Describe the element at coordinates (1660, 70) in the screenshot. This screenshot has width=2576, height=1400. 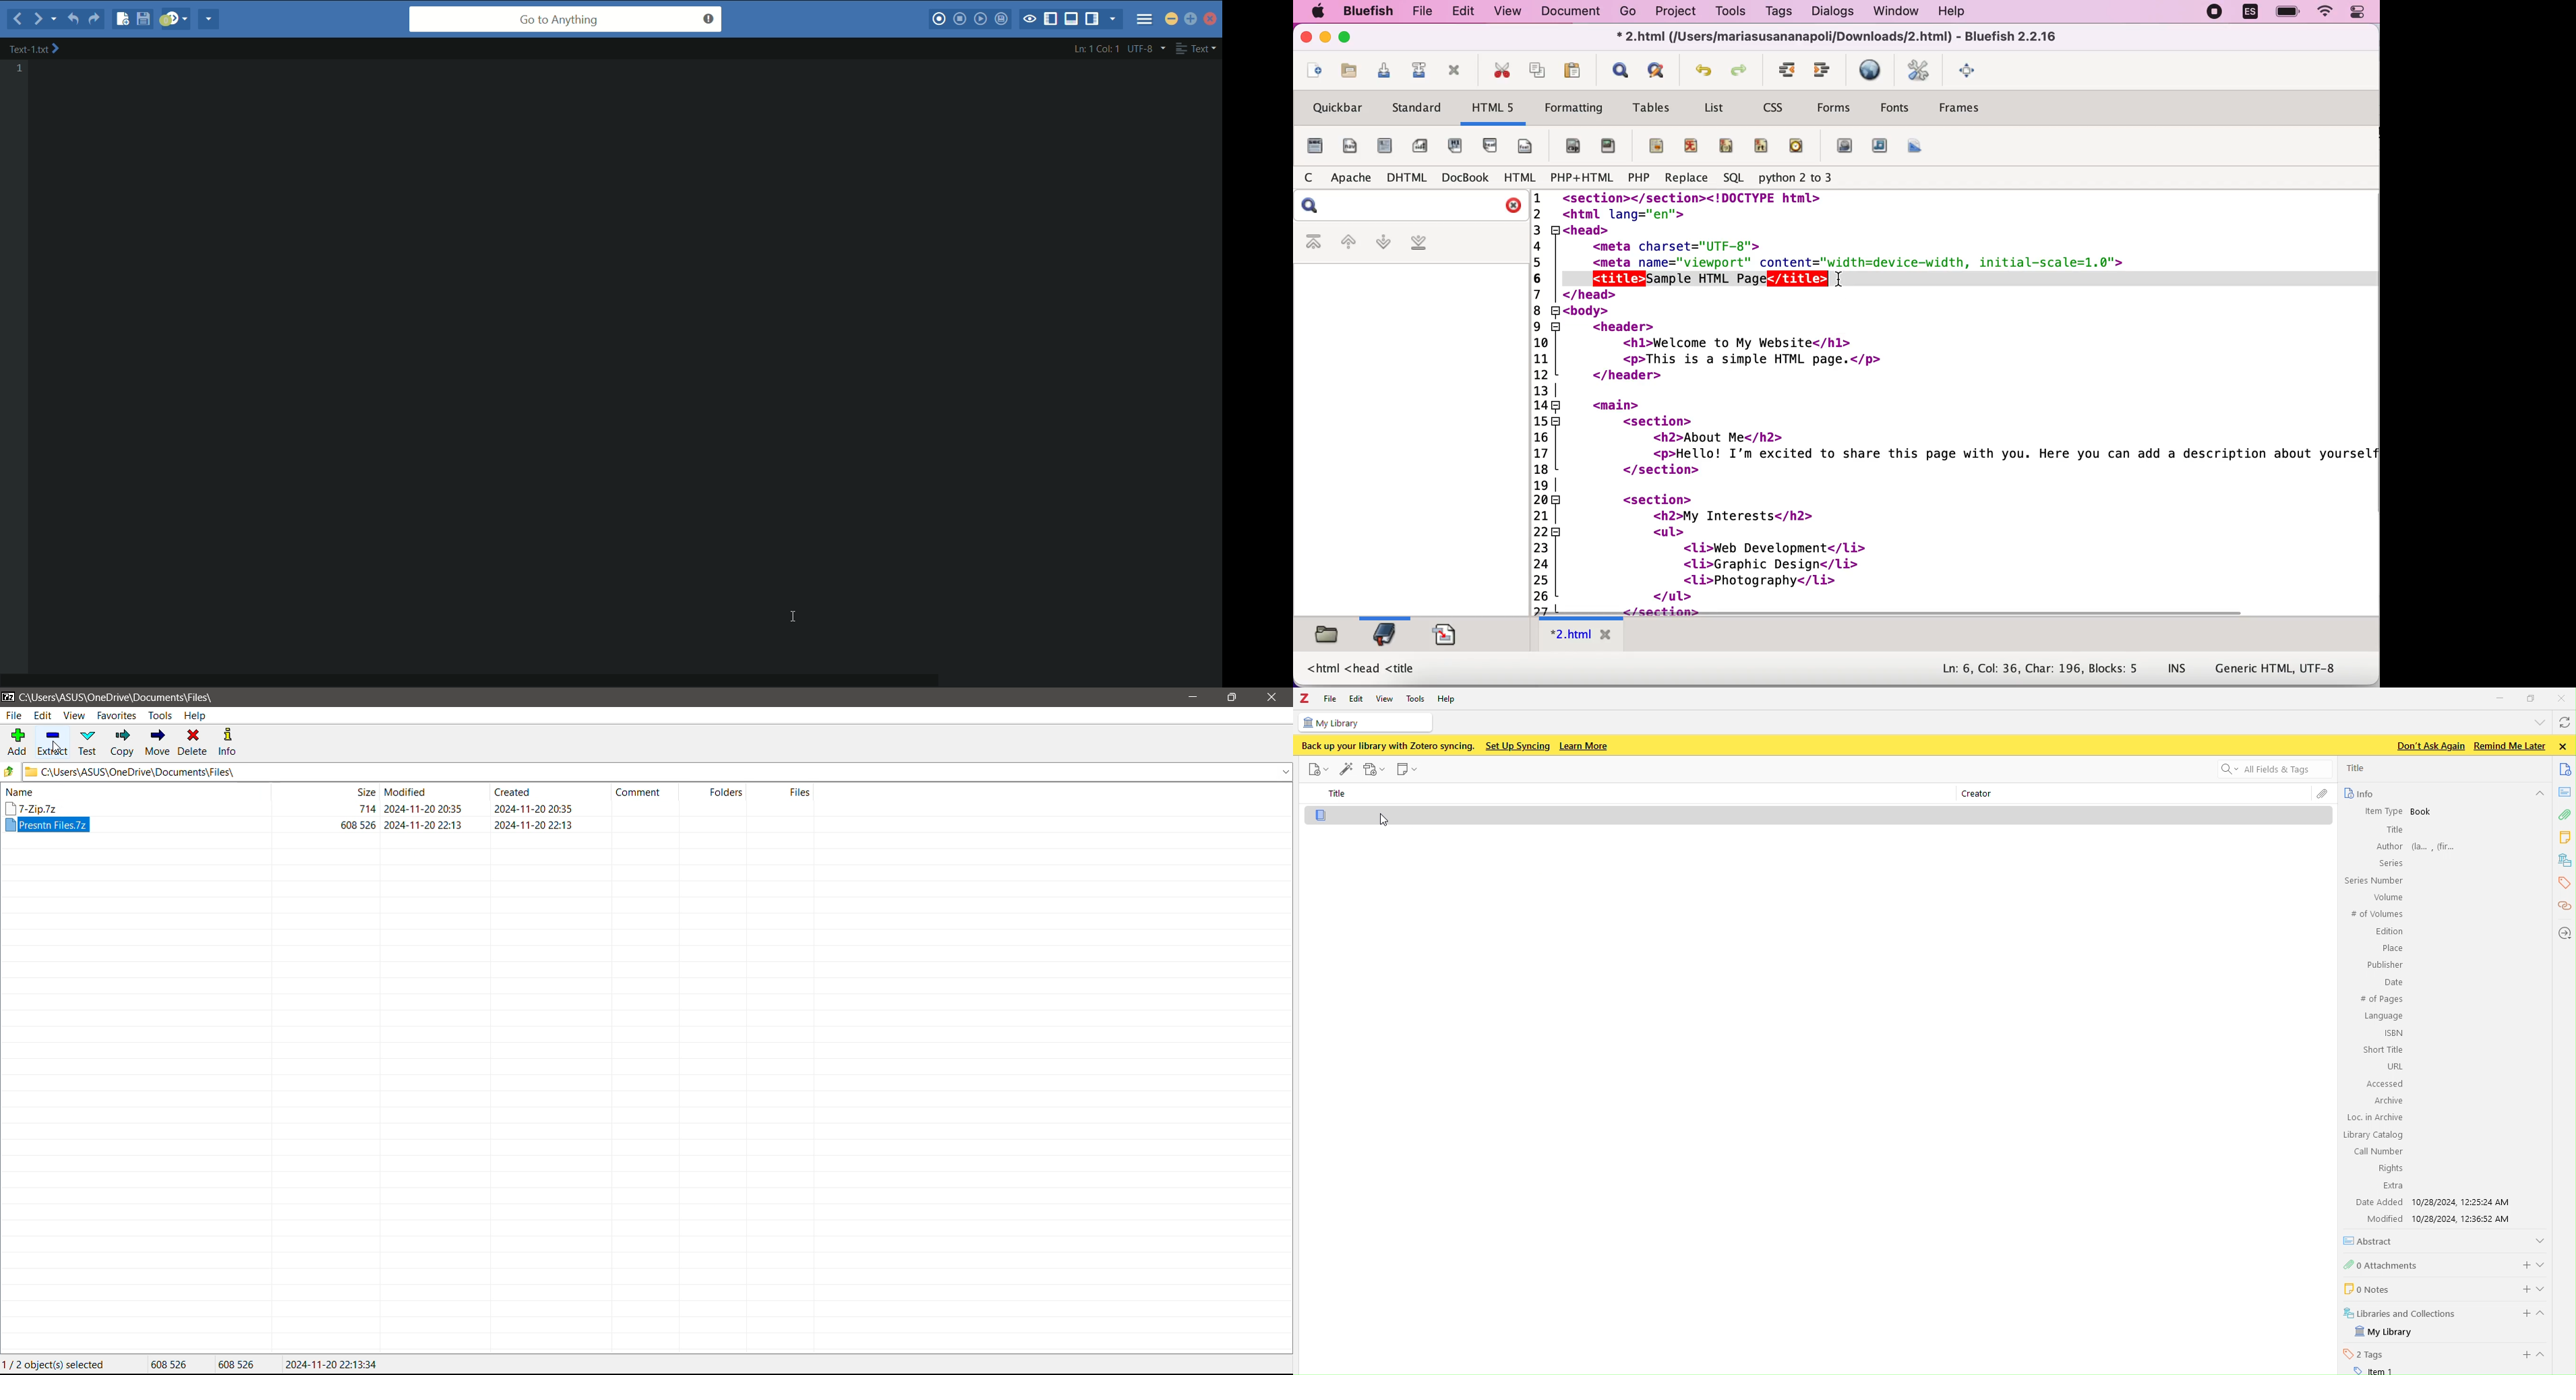
I see `advanced find and replace` at that location.